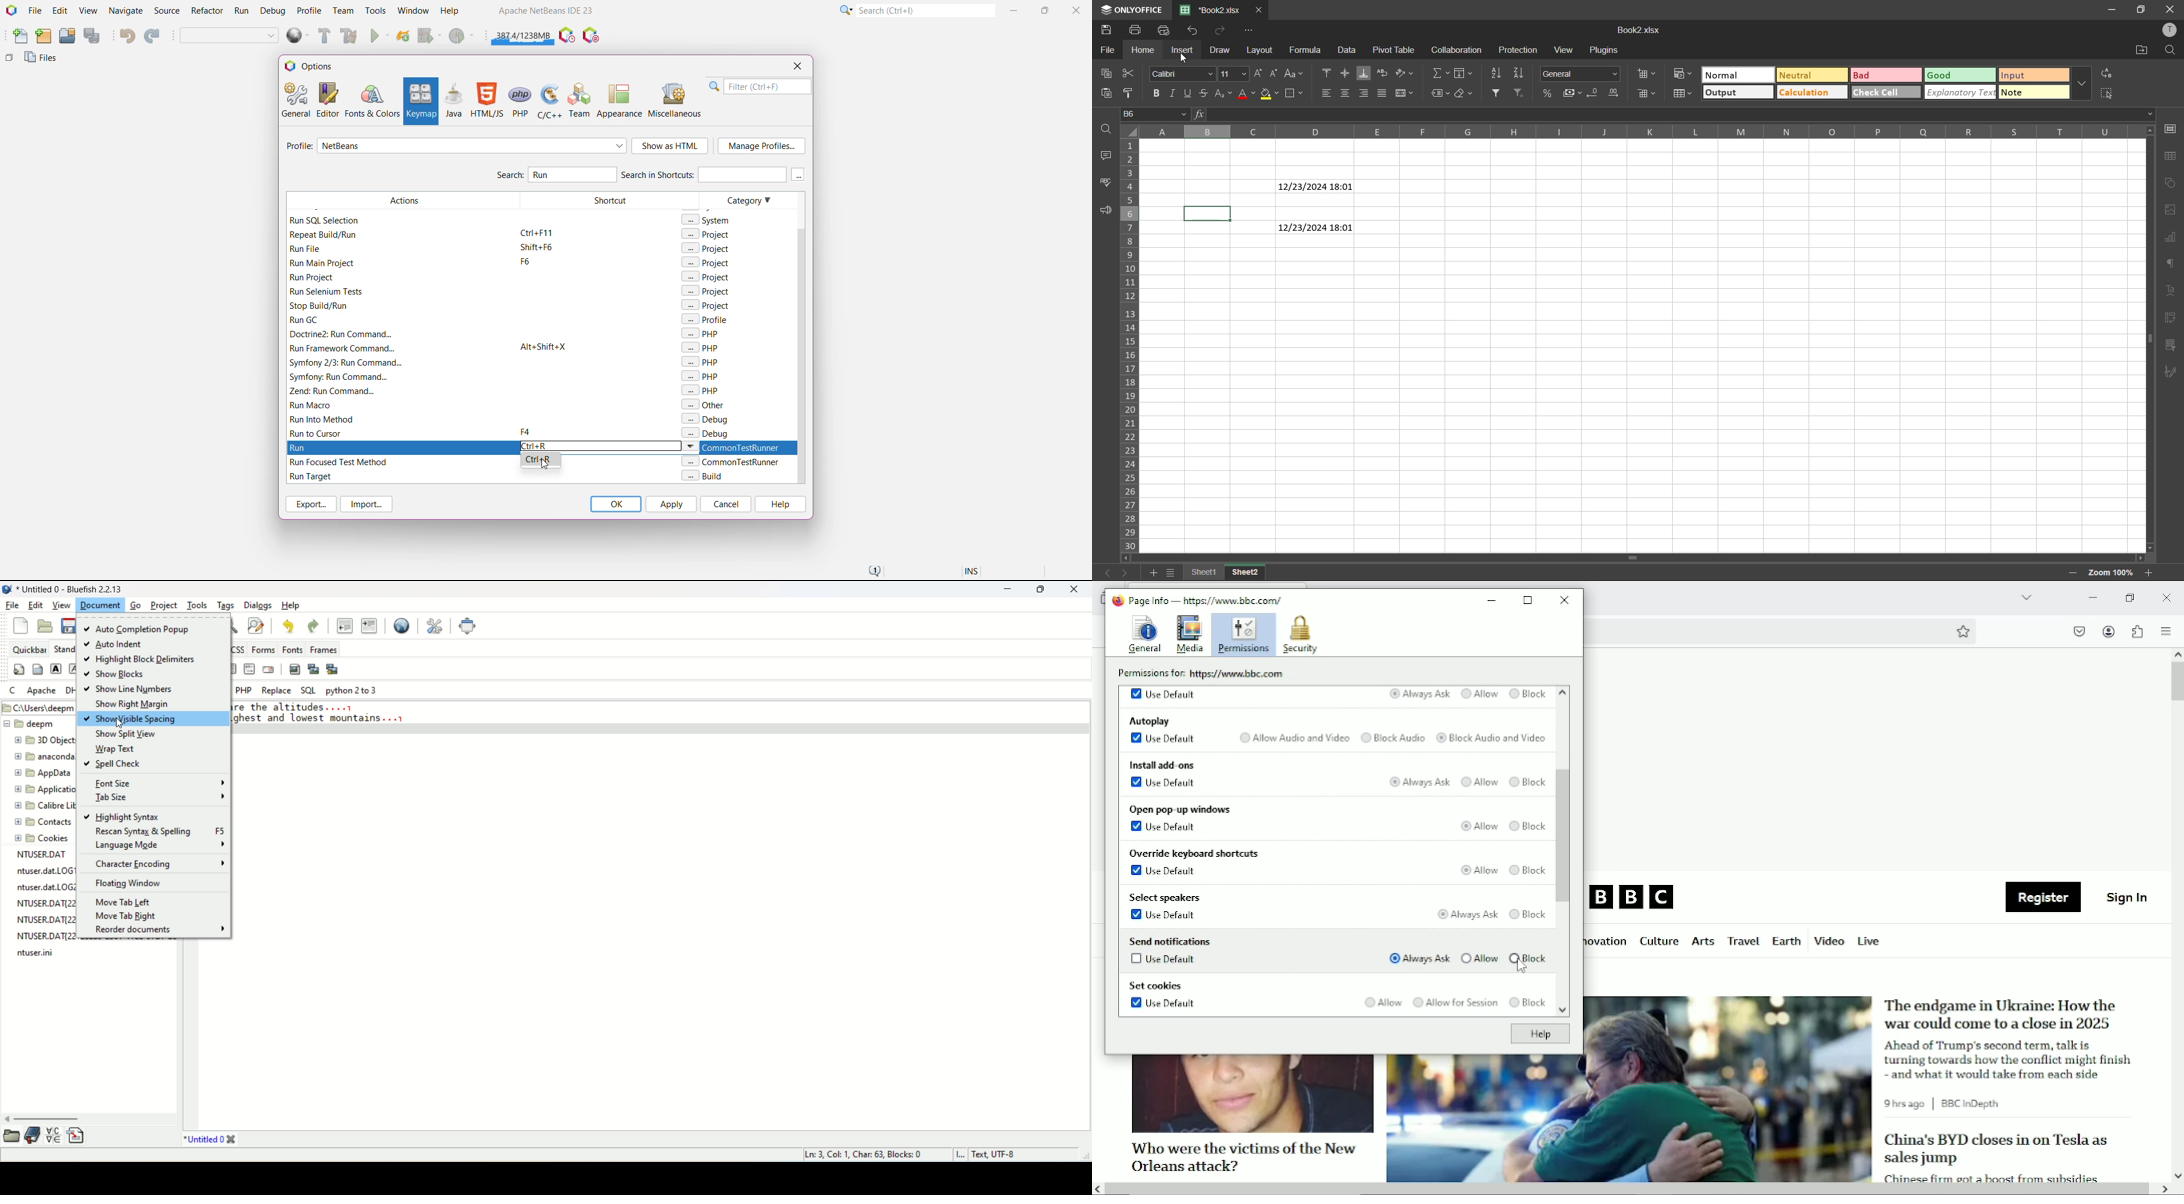  I want to click on close, so click(1566, 599).